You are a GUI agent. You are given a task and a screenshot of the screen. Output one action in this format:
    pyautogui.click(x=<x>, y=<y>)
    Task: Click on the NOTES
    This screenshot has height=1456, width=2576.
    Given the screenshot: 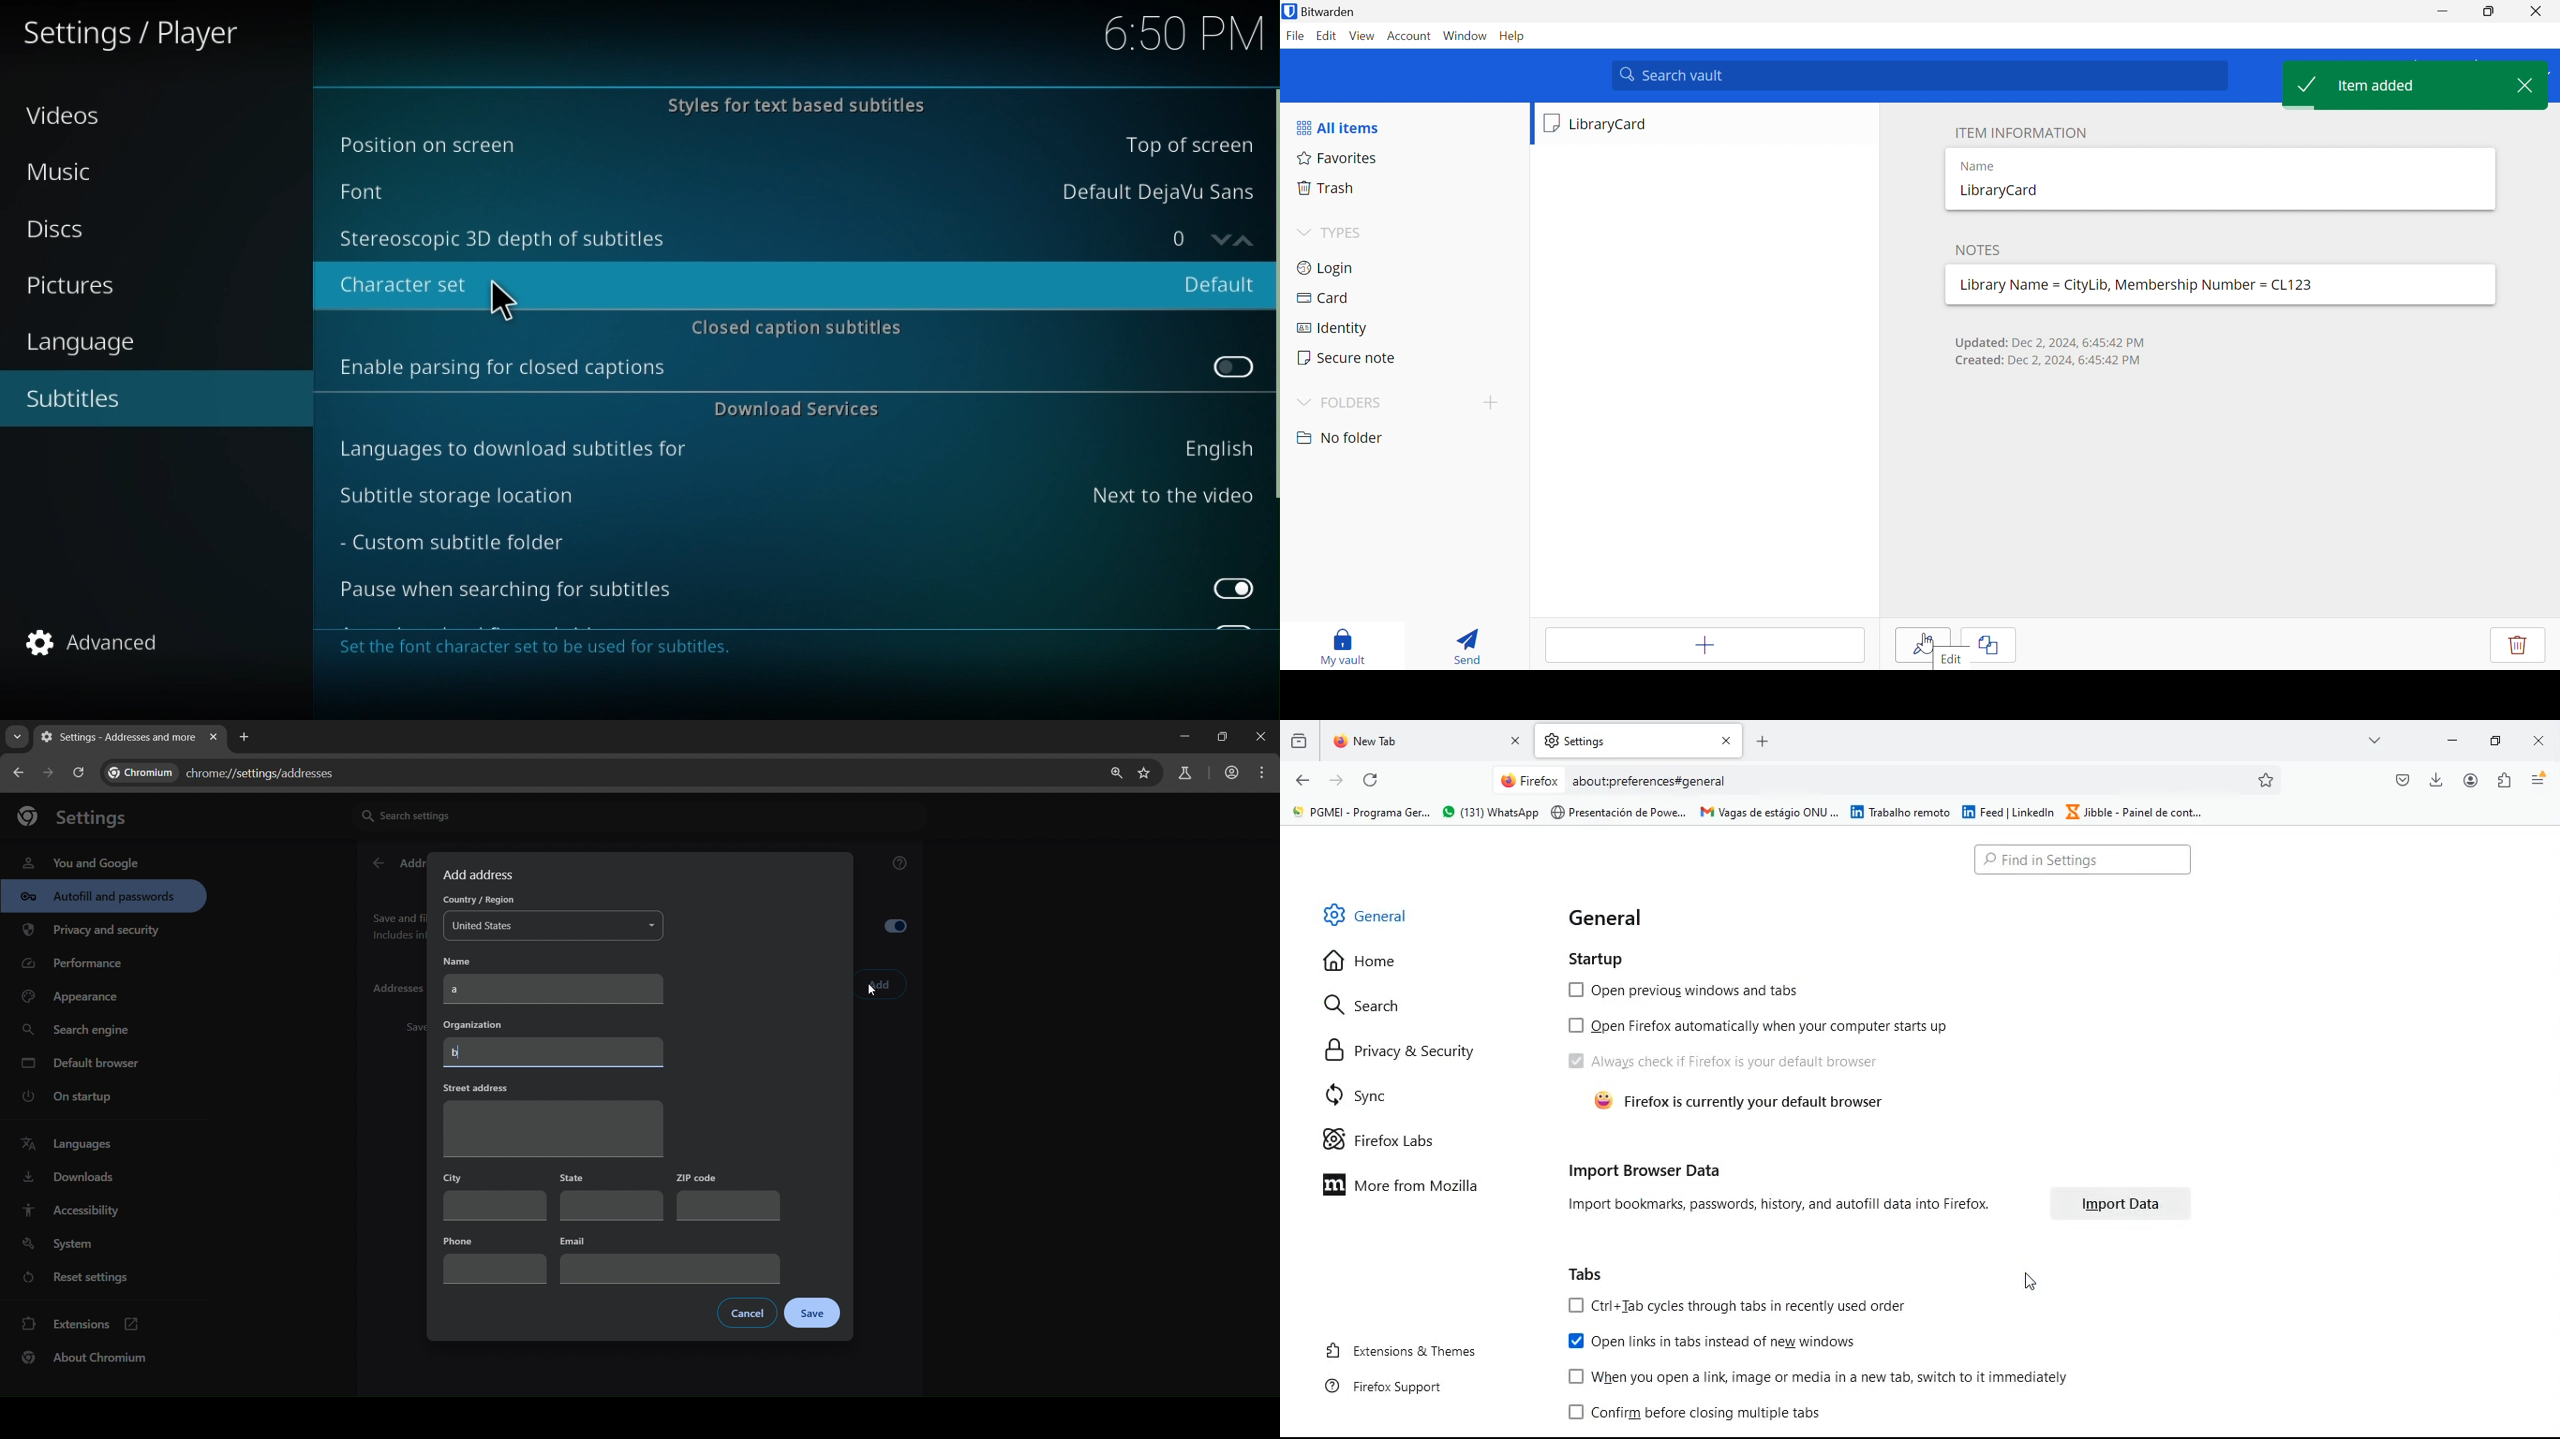 What is the action you would take?
    pyautogui.click(x=1977, y=249)
    